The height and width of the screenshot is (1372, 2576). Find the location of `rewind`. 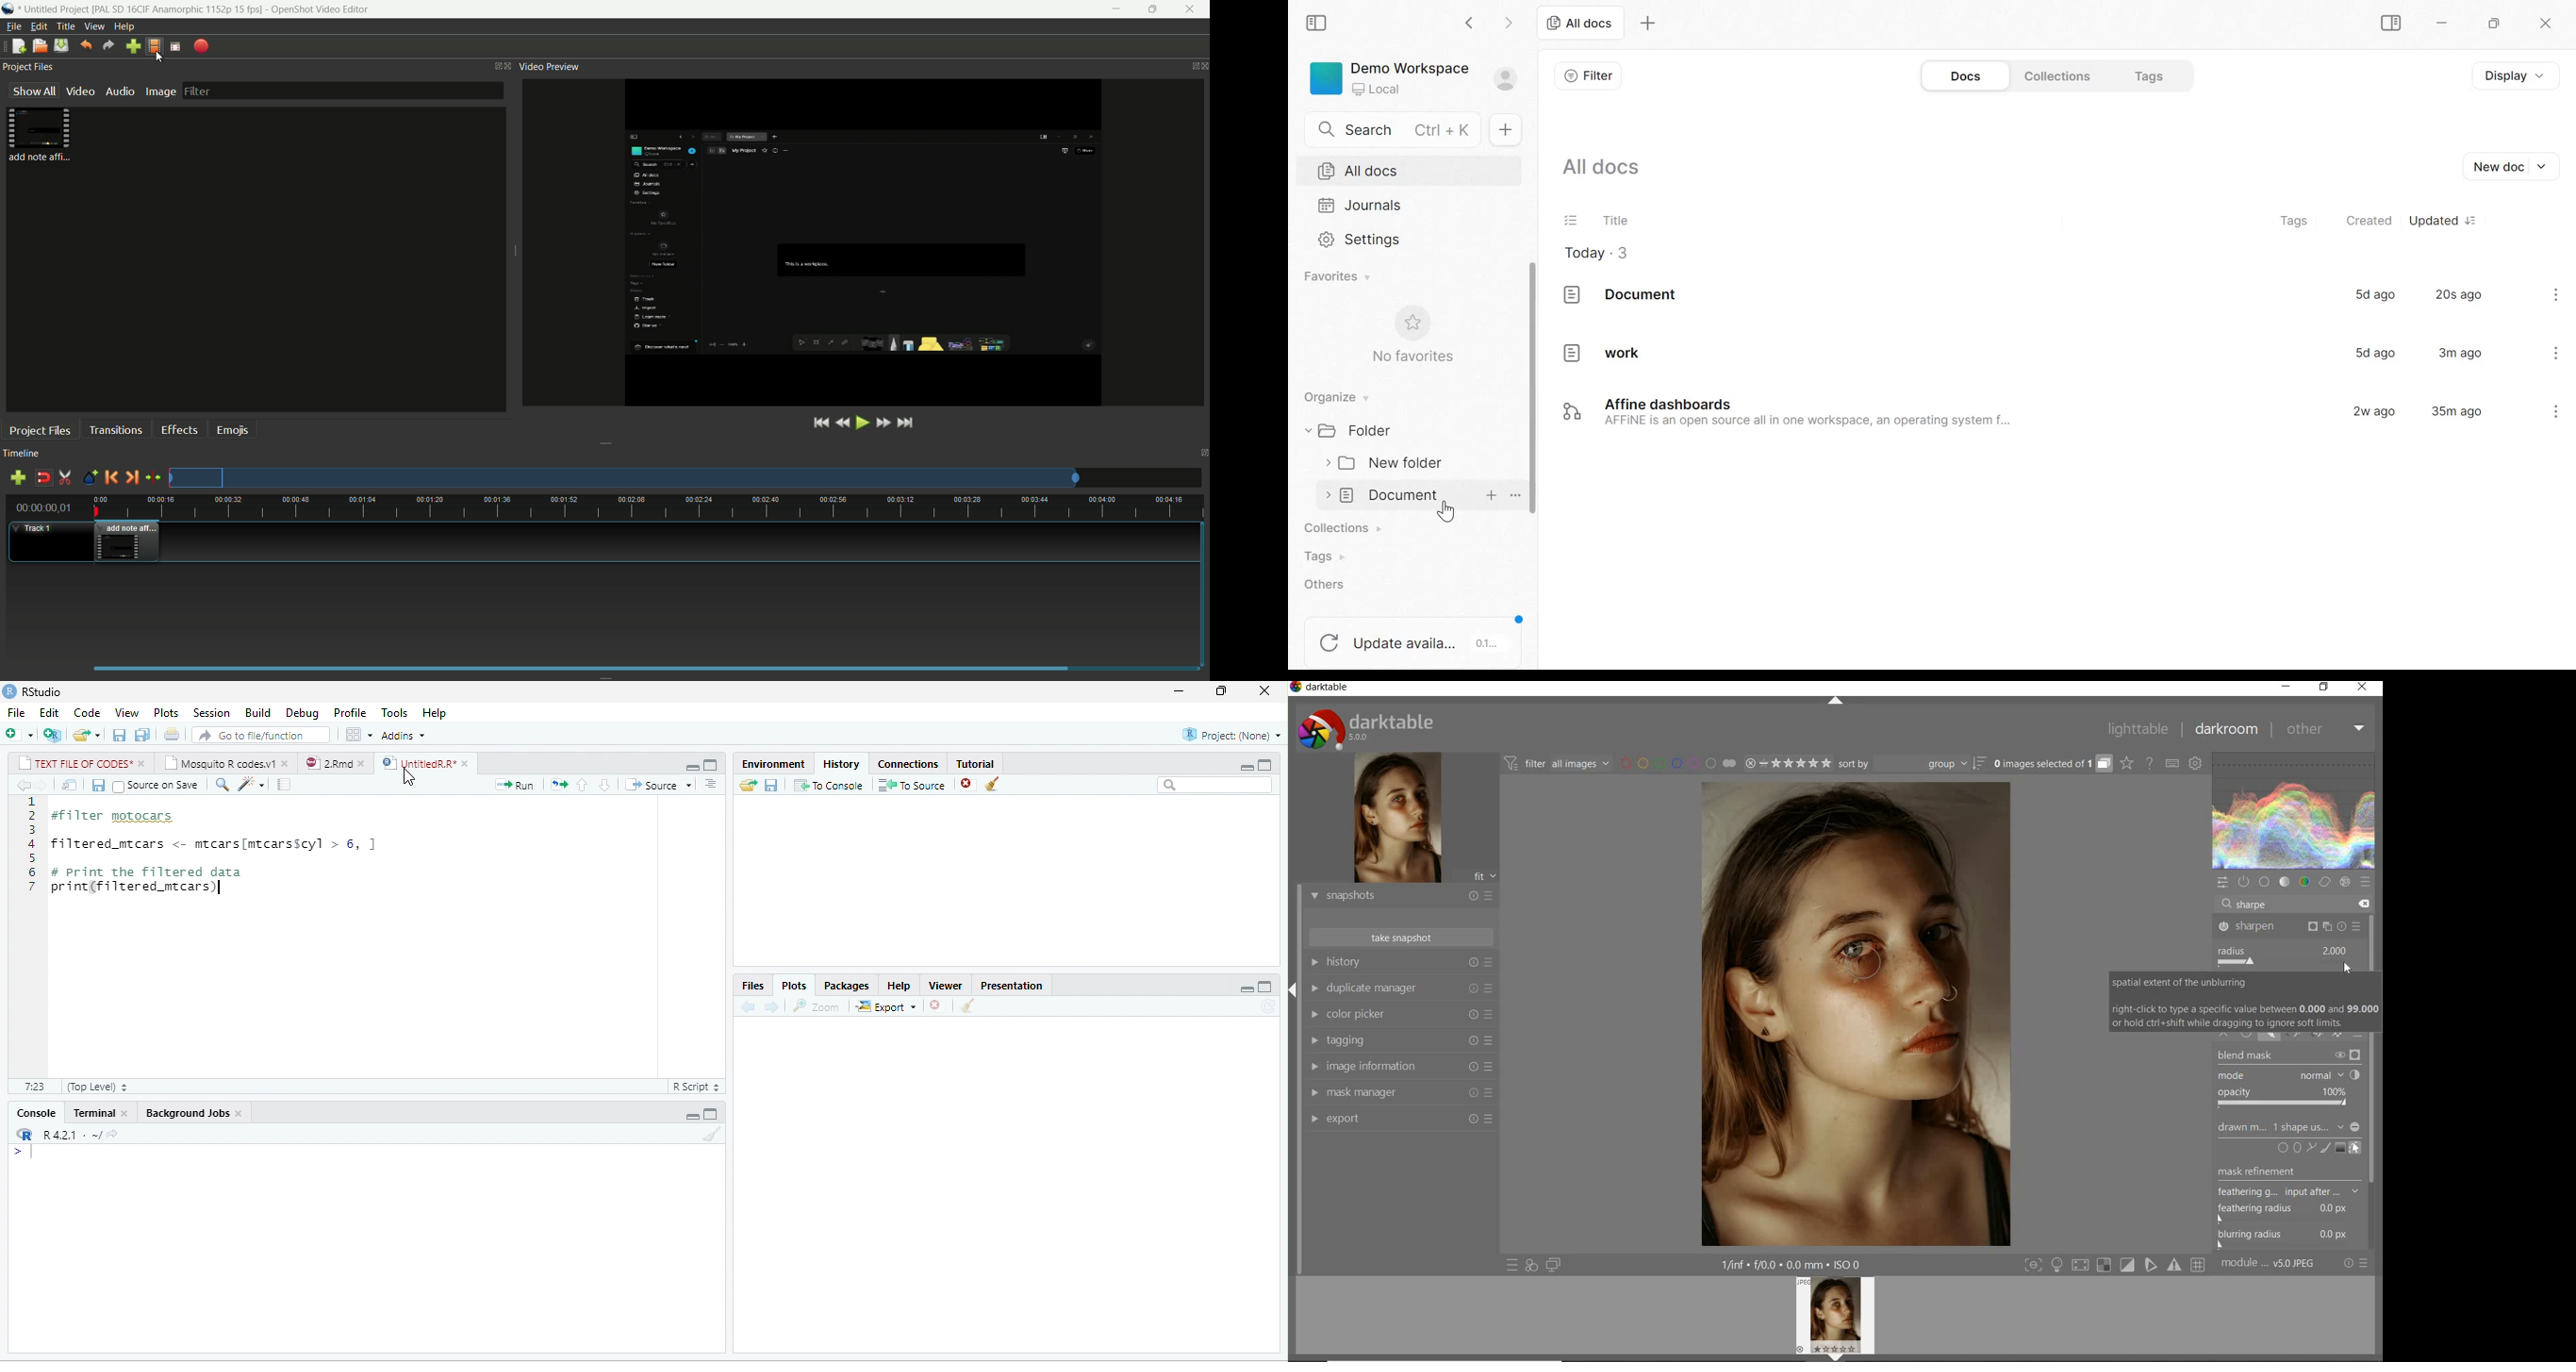

rewind is located at coordinates (843, 424).